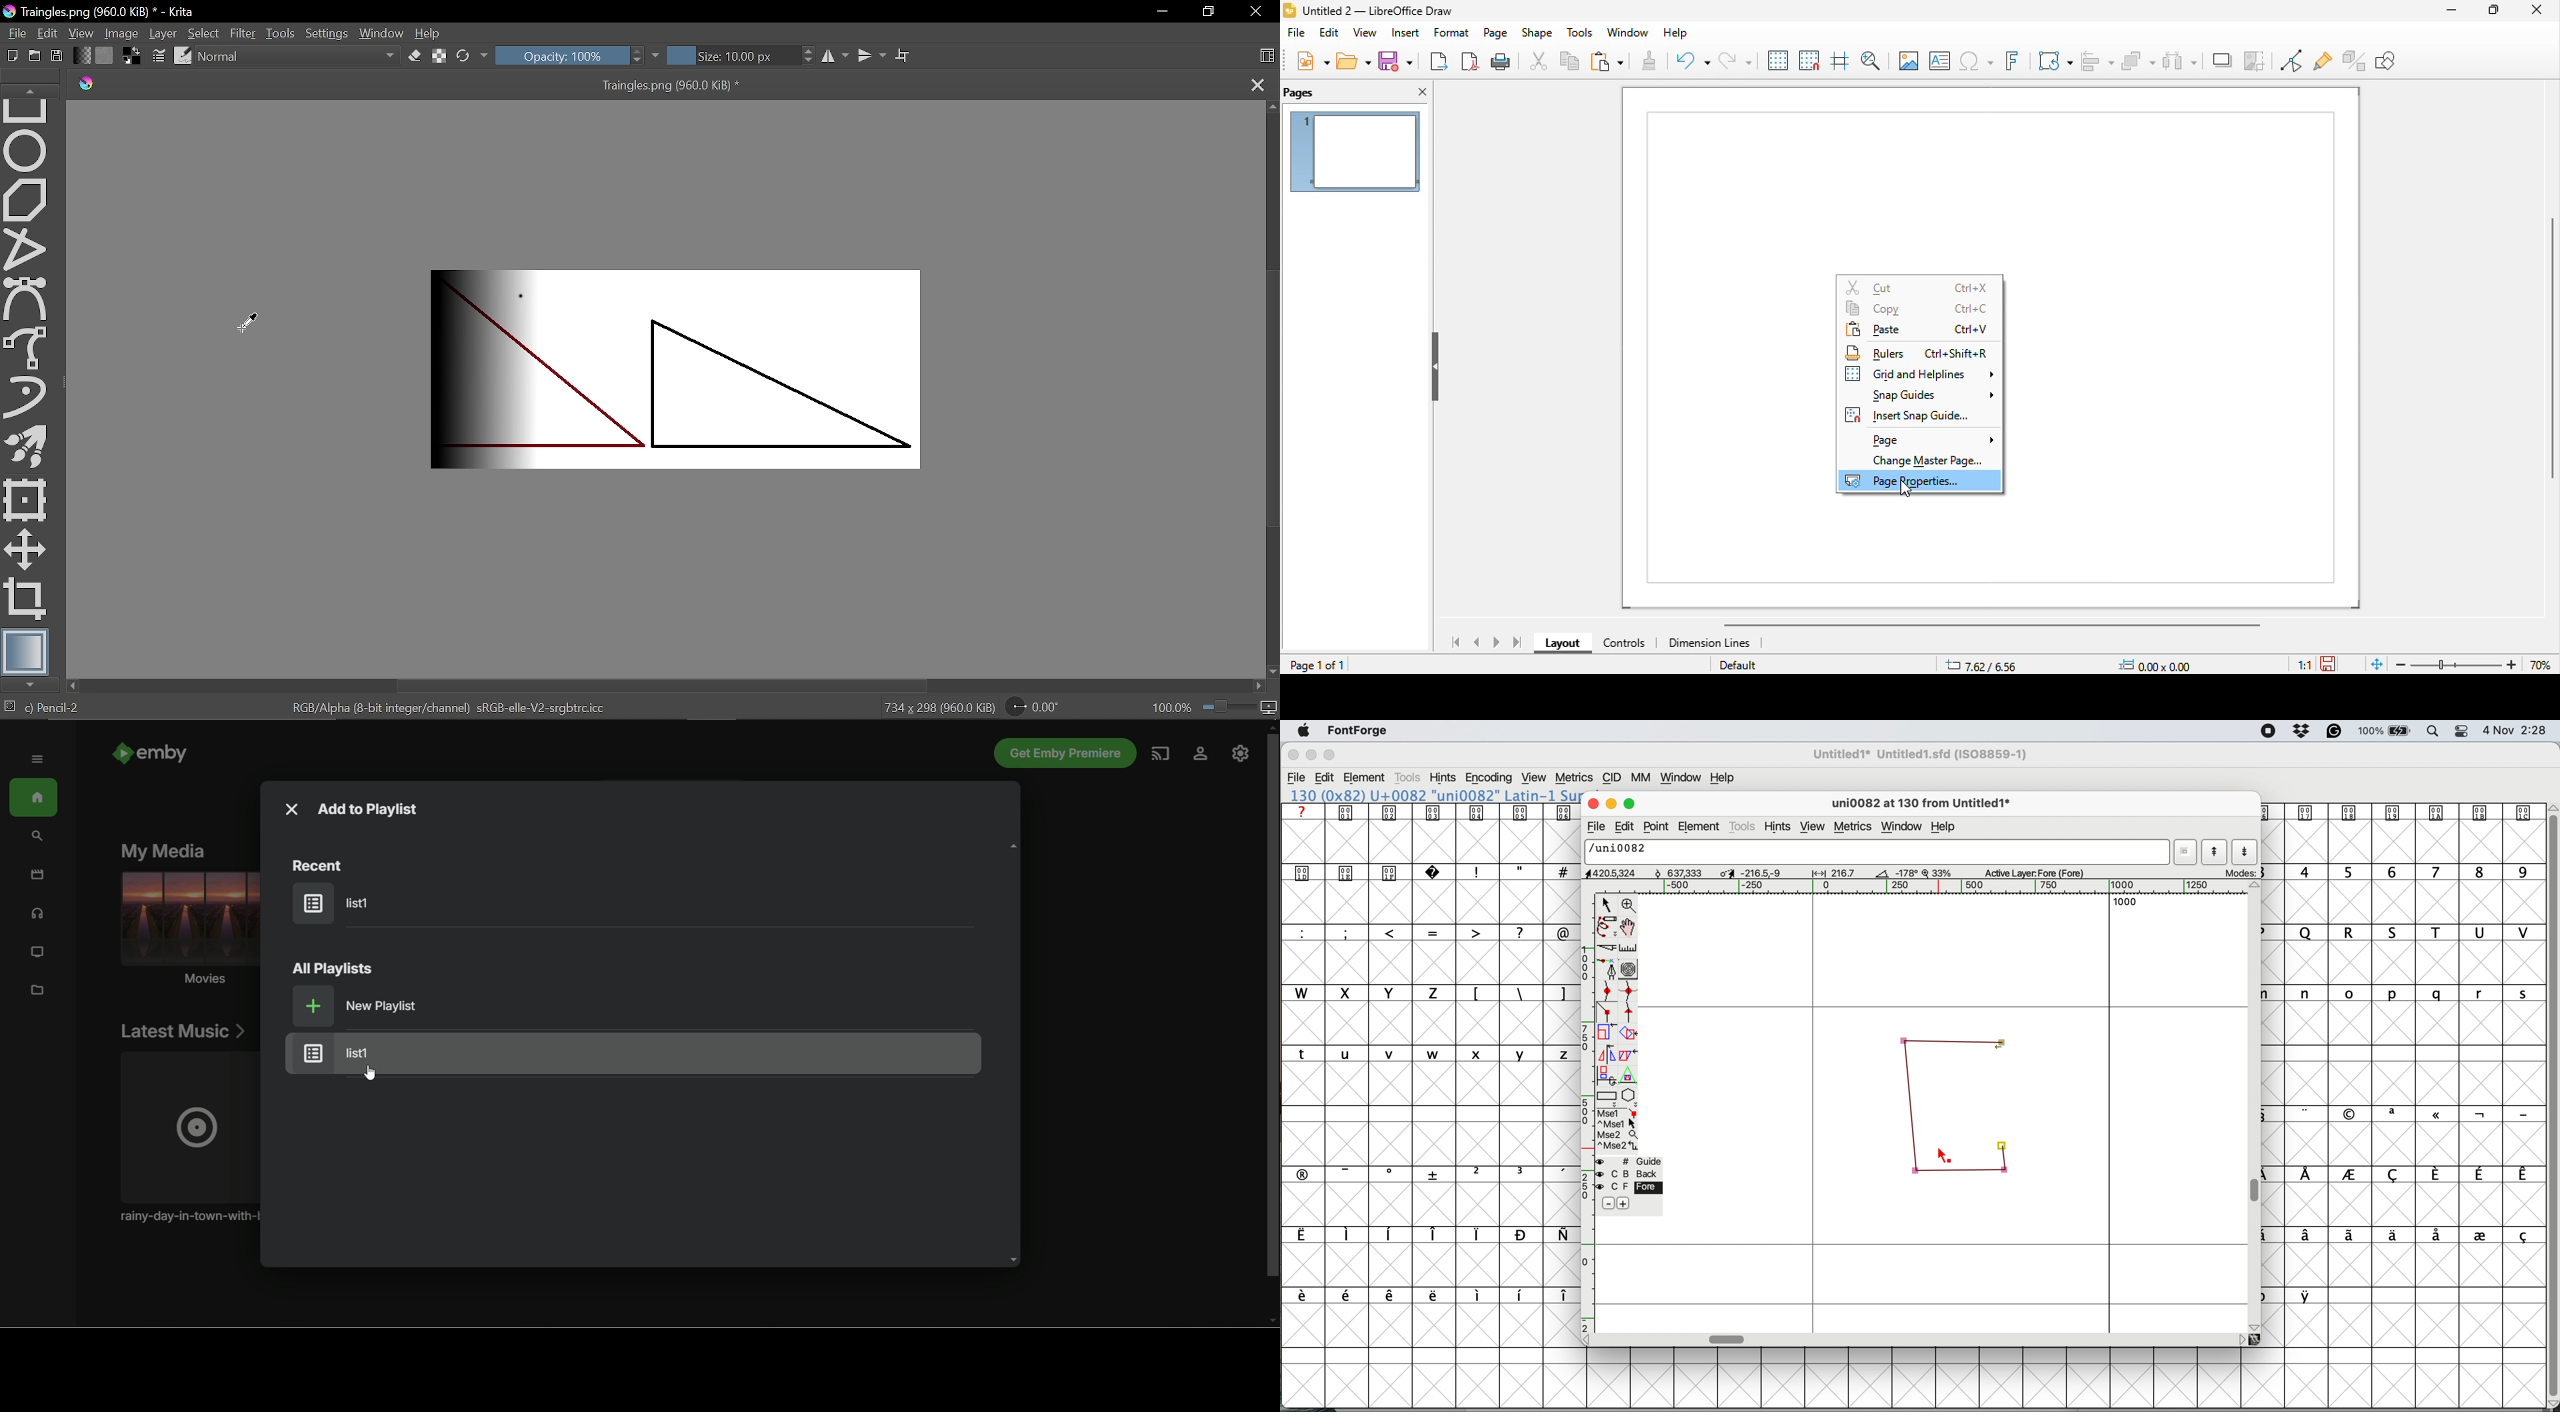 This screenshot has width=2576, height=1428. What do you see at coordinates (74, 708) in the screenshot?
I see `Pencil-2` at bounding box center [74, 708].